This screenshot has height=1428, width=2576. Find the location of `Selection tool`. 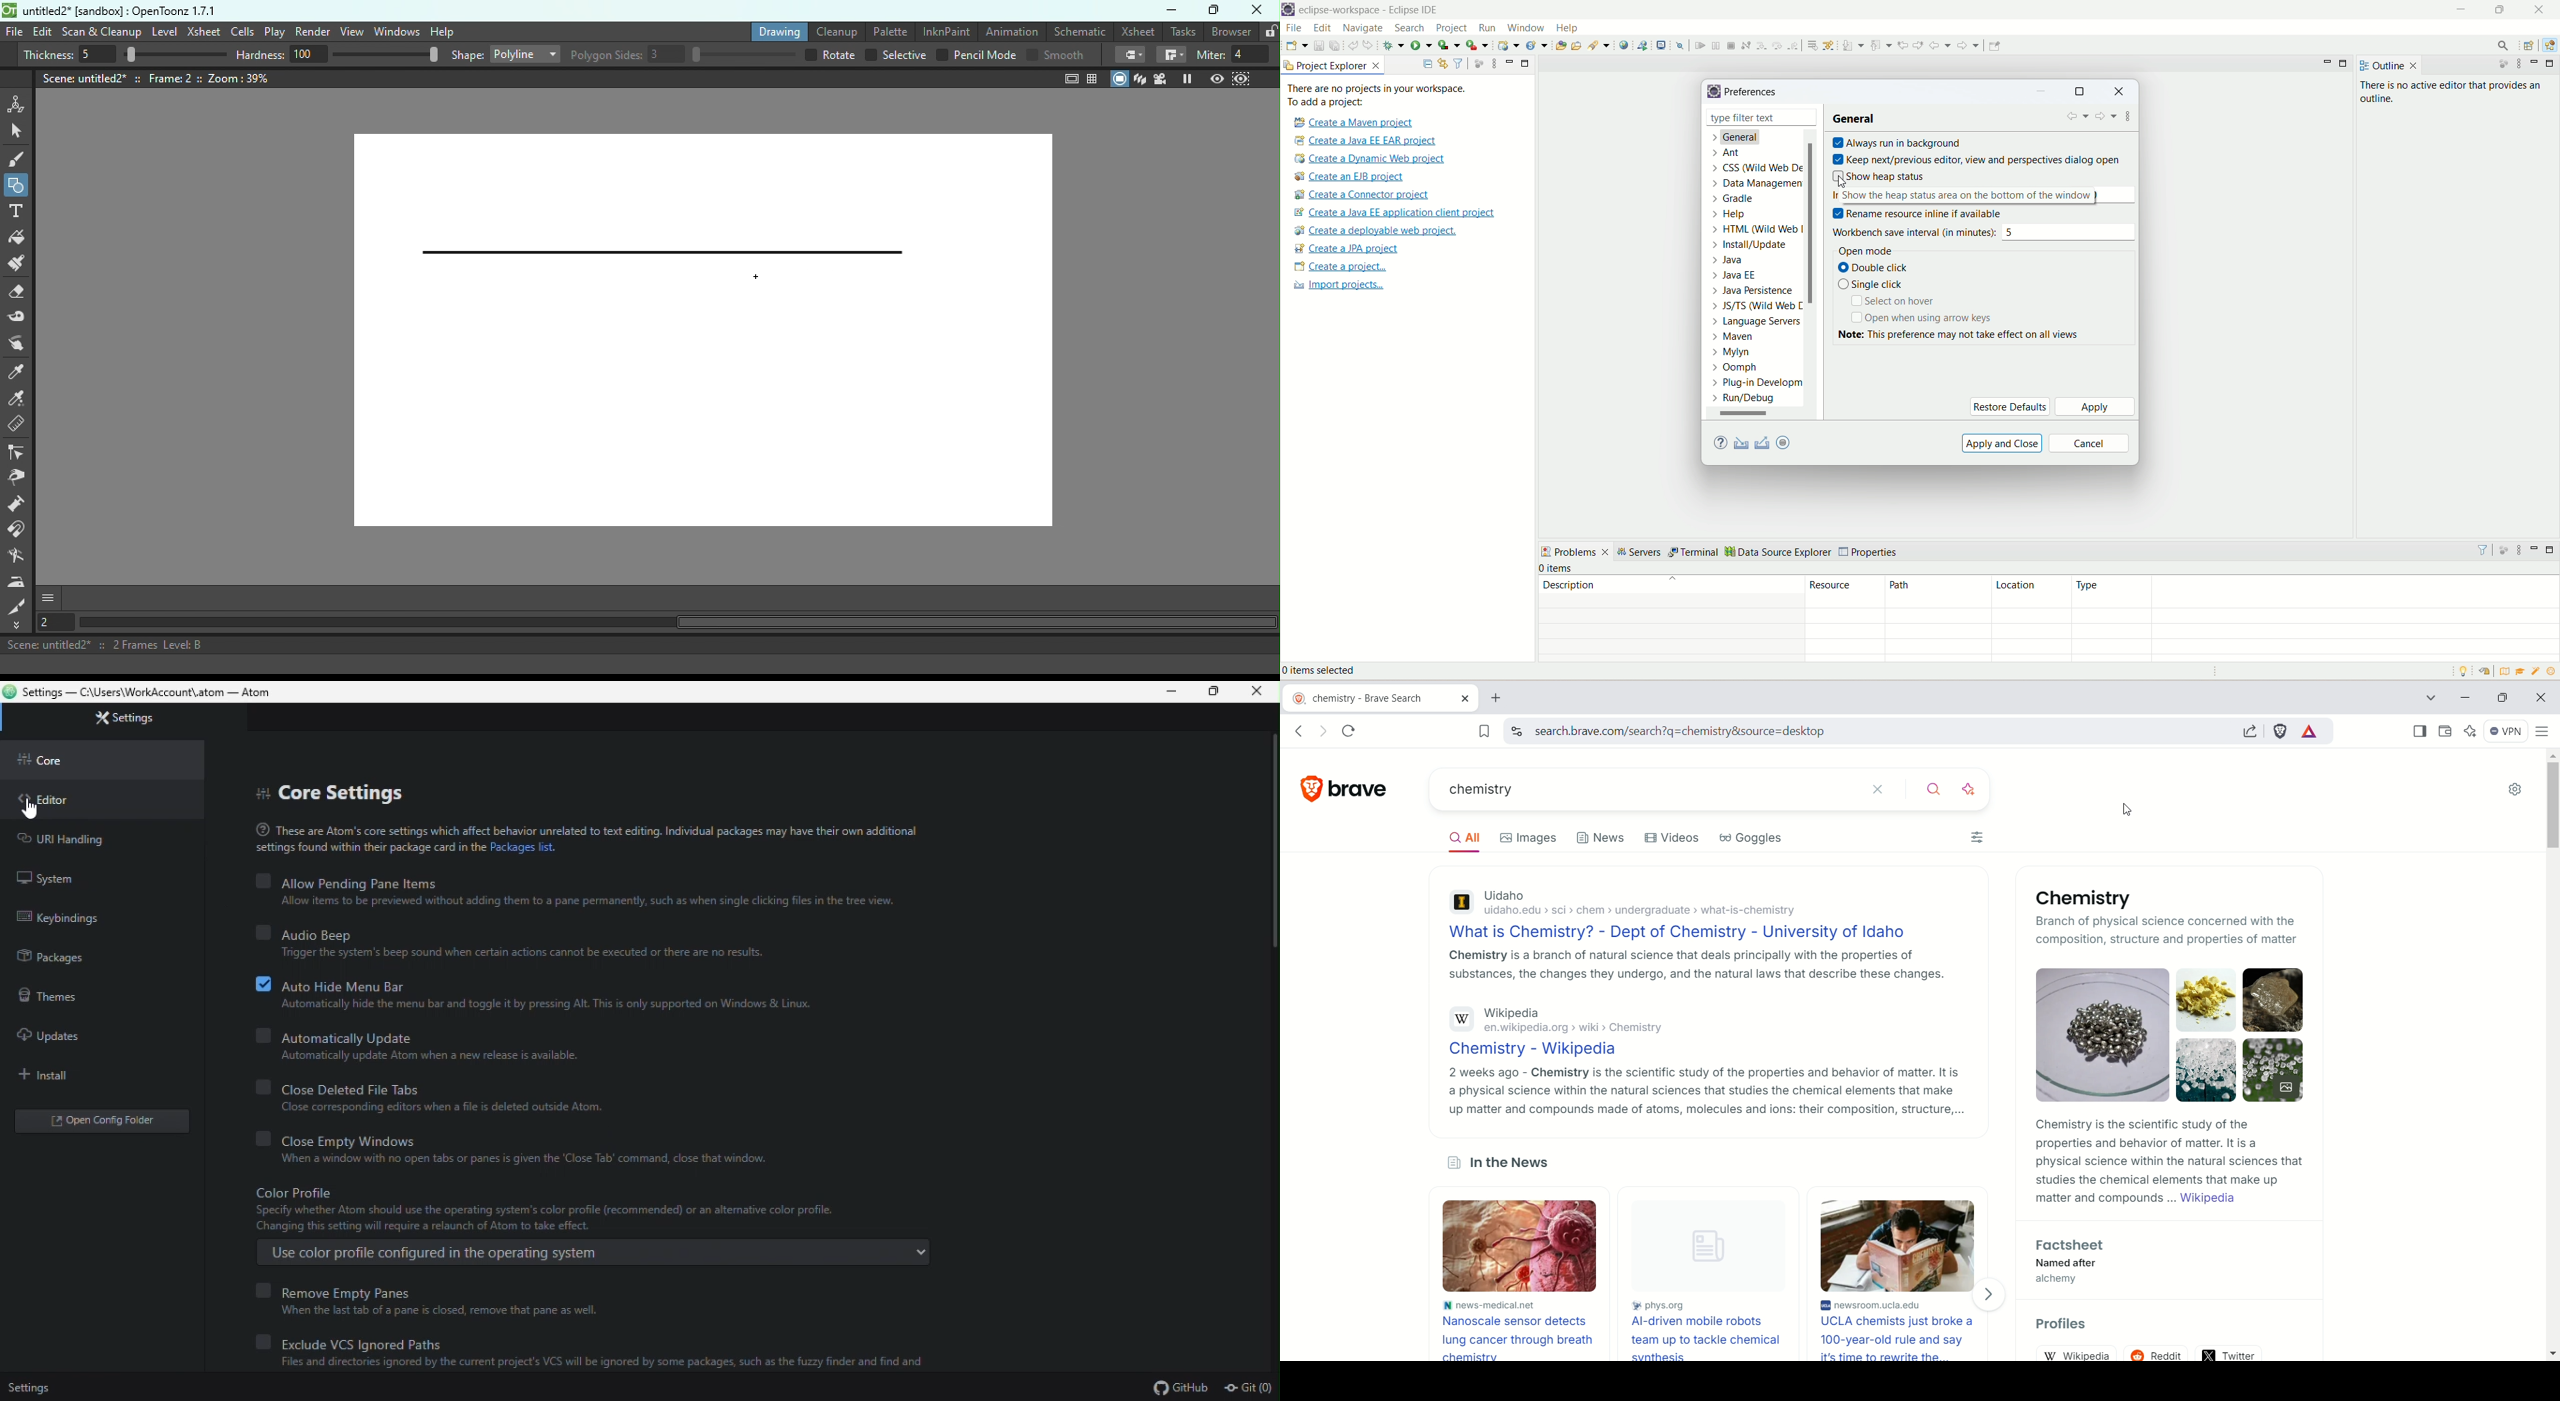

Selection tool is located at coordinates (19, 132).